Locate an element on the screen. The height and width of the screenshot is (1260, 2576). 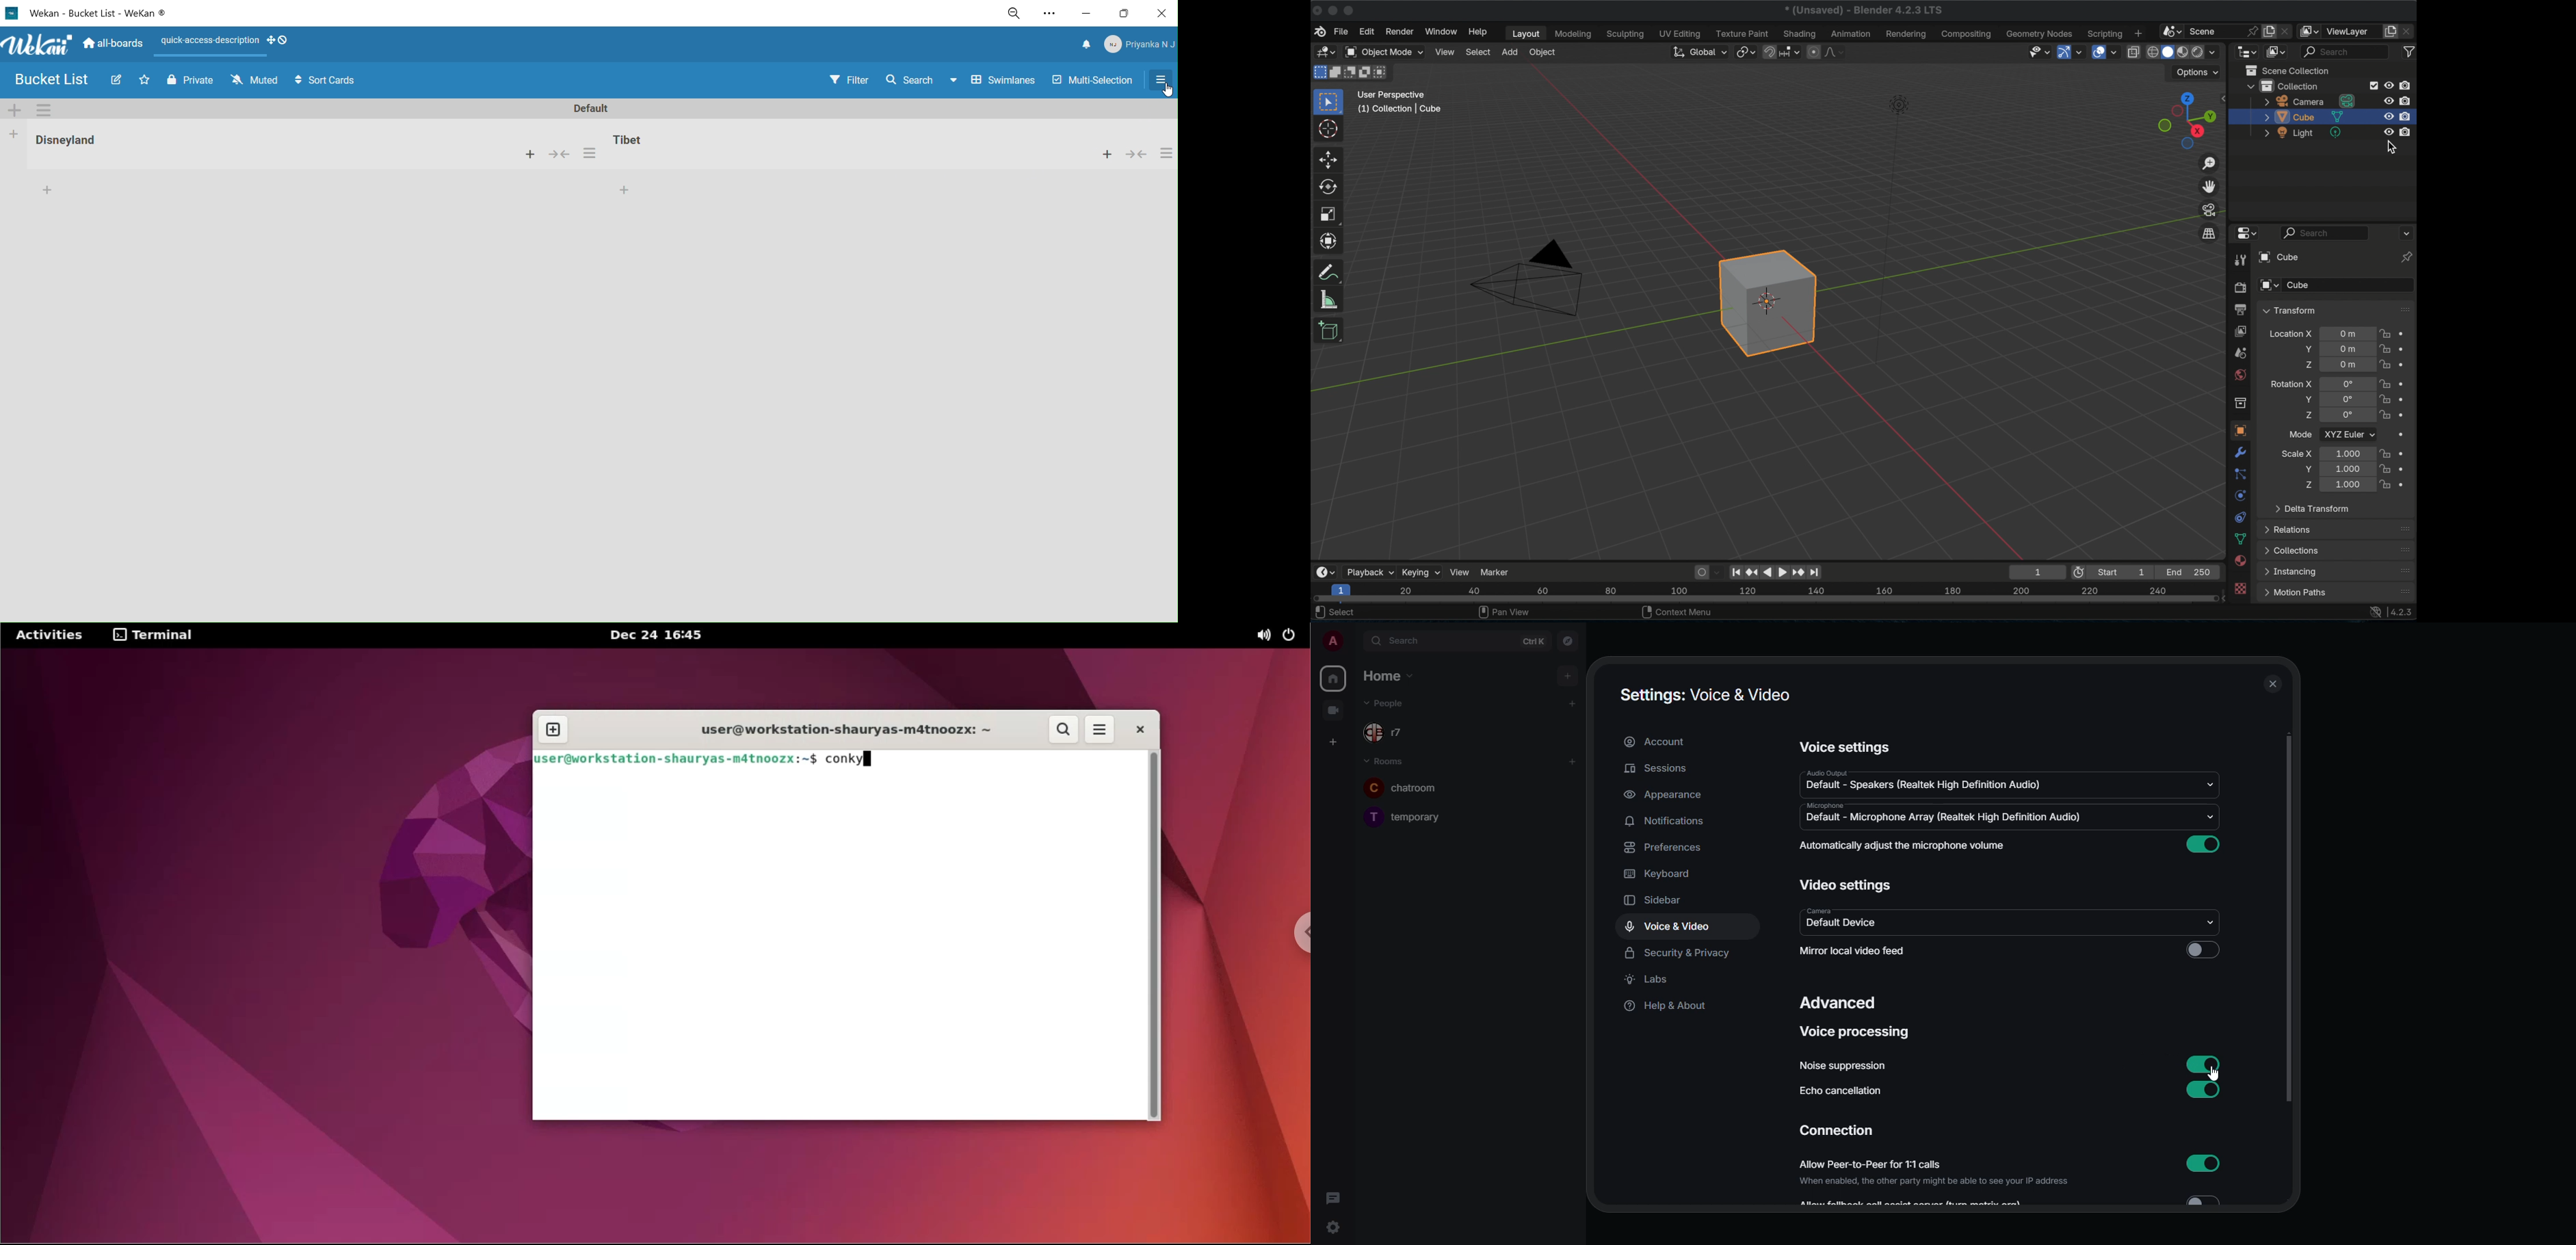
click to enable is located at coordinates (2205, 948).